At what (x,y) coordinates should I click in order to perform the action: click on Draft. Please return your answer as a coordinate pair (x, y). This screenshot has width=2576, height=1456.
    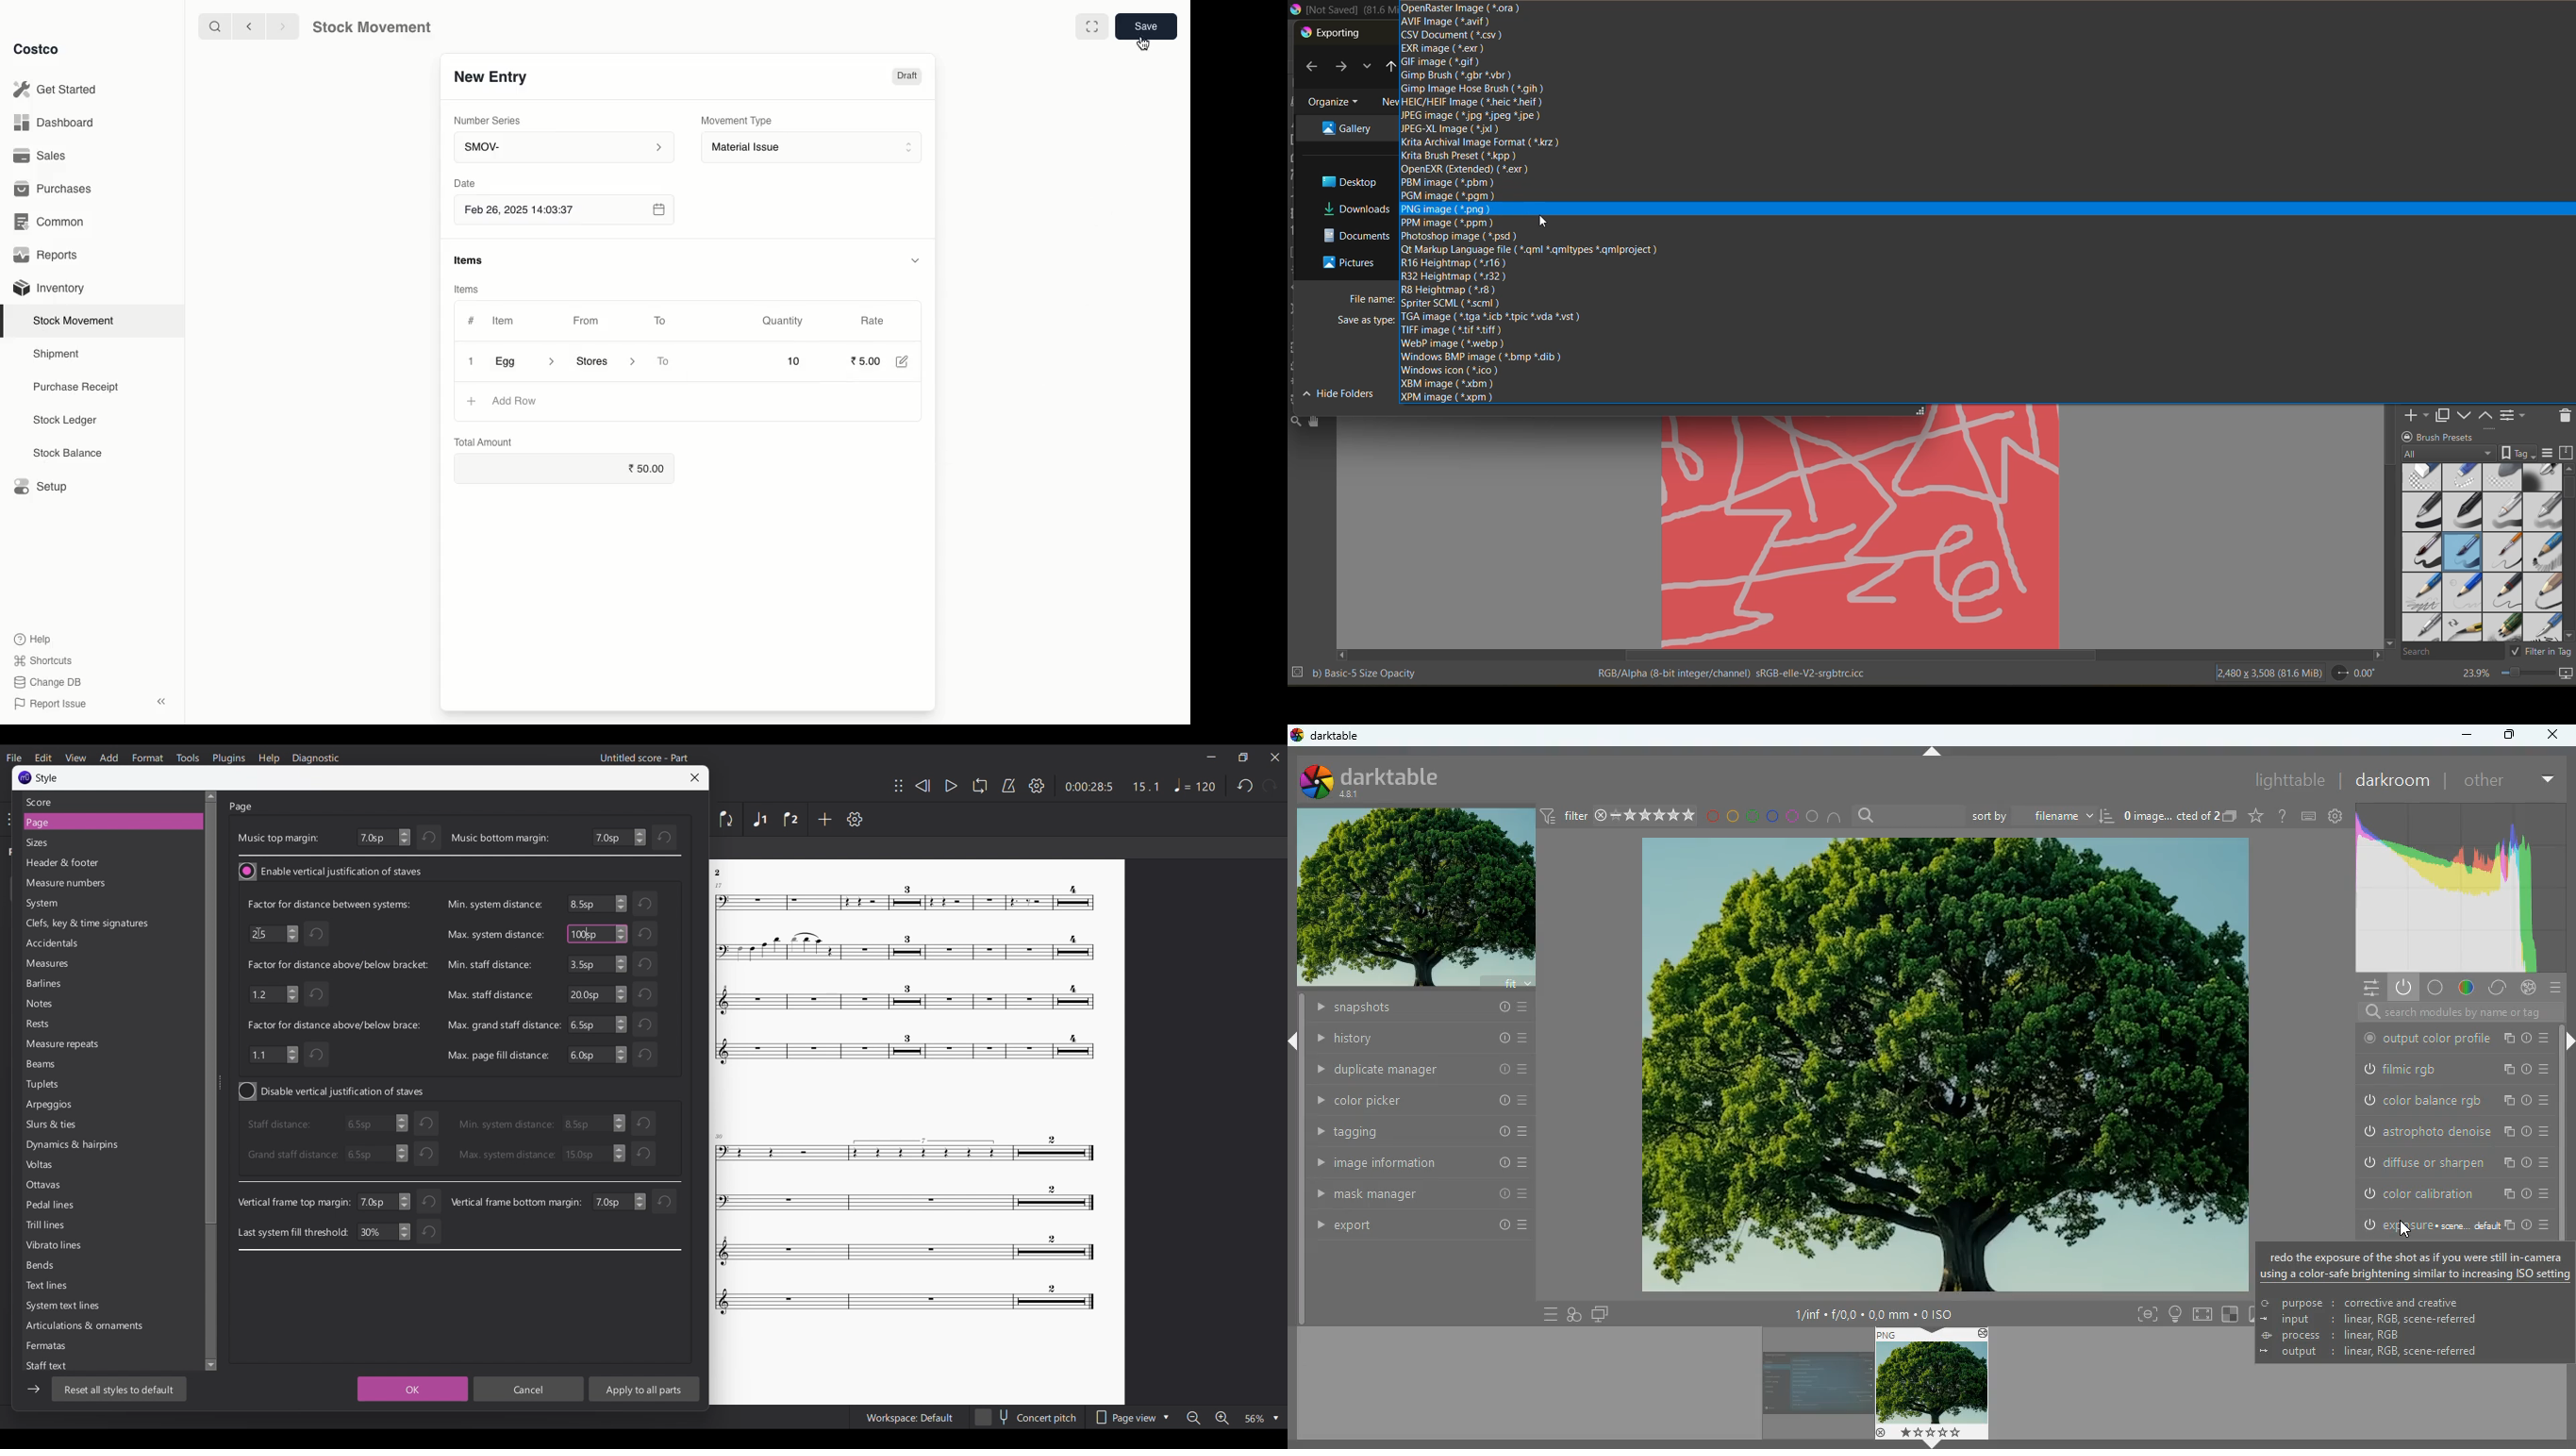
    Looking at the image, I should click on (906, 78).